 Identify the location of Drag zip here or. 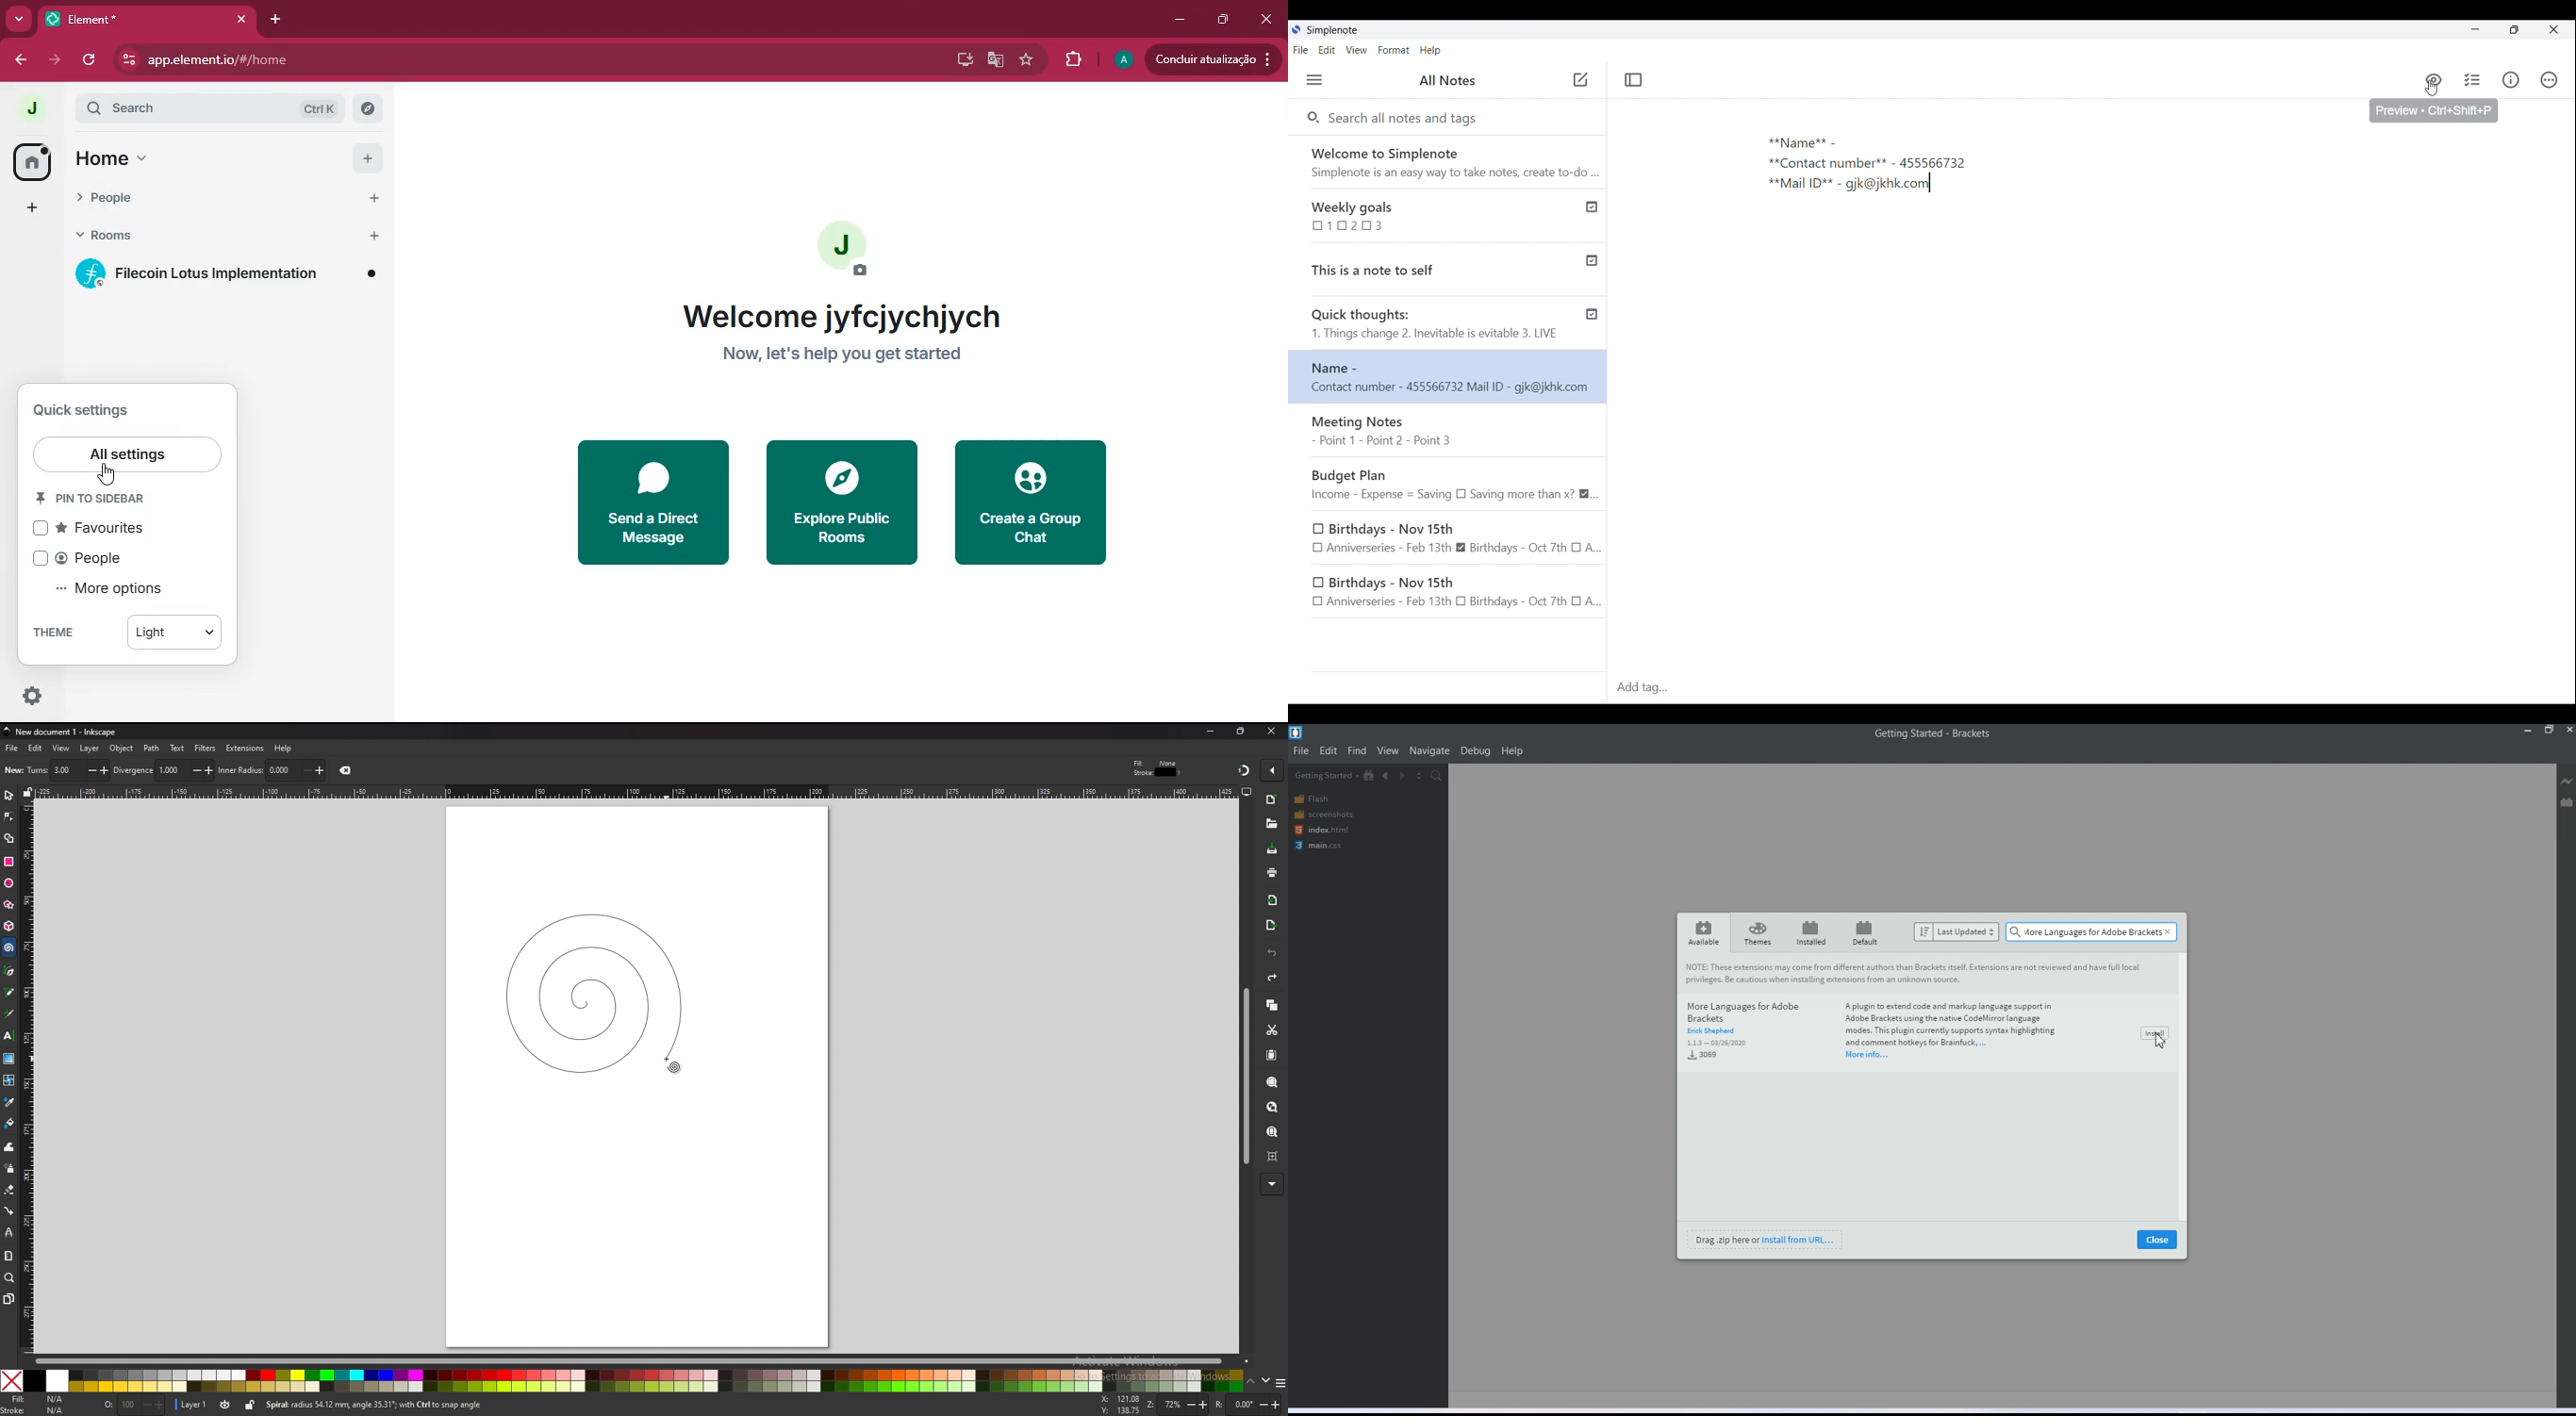
(1725, 1239).